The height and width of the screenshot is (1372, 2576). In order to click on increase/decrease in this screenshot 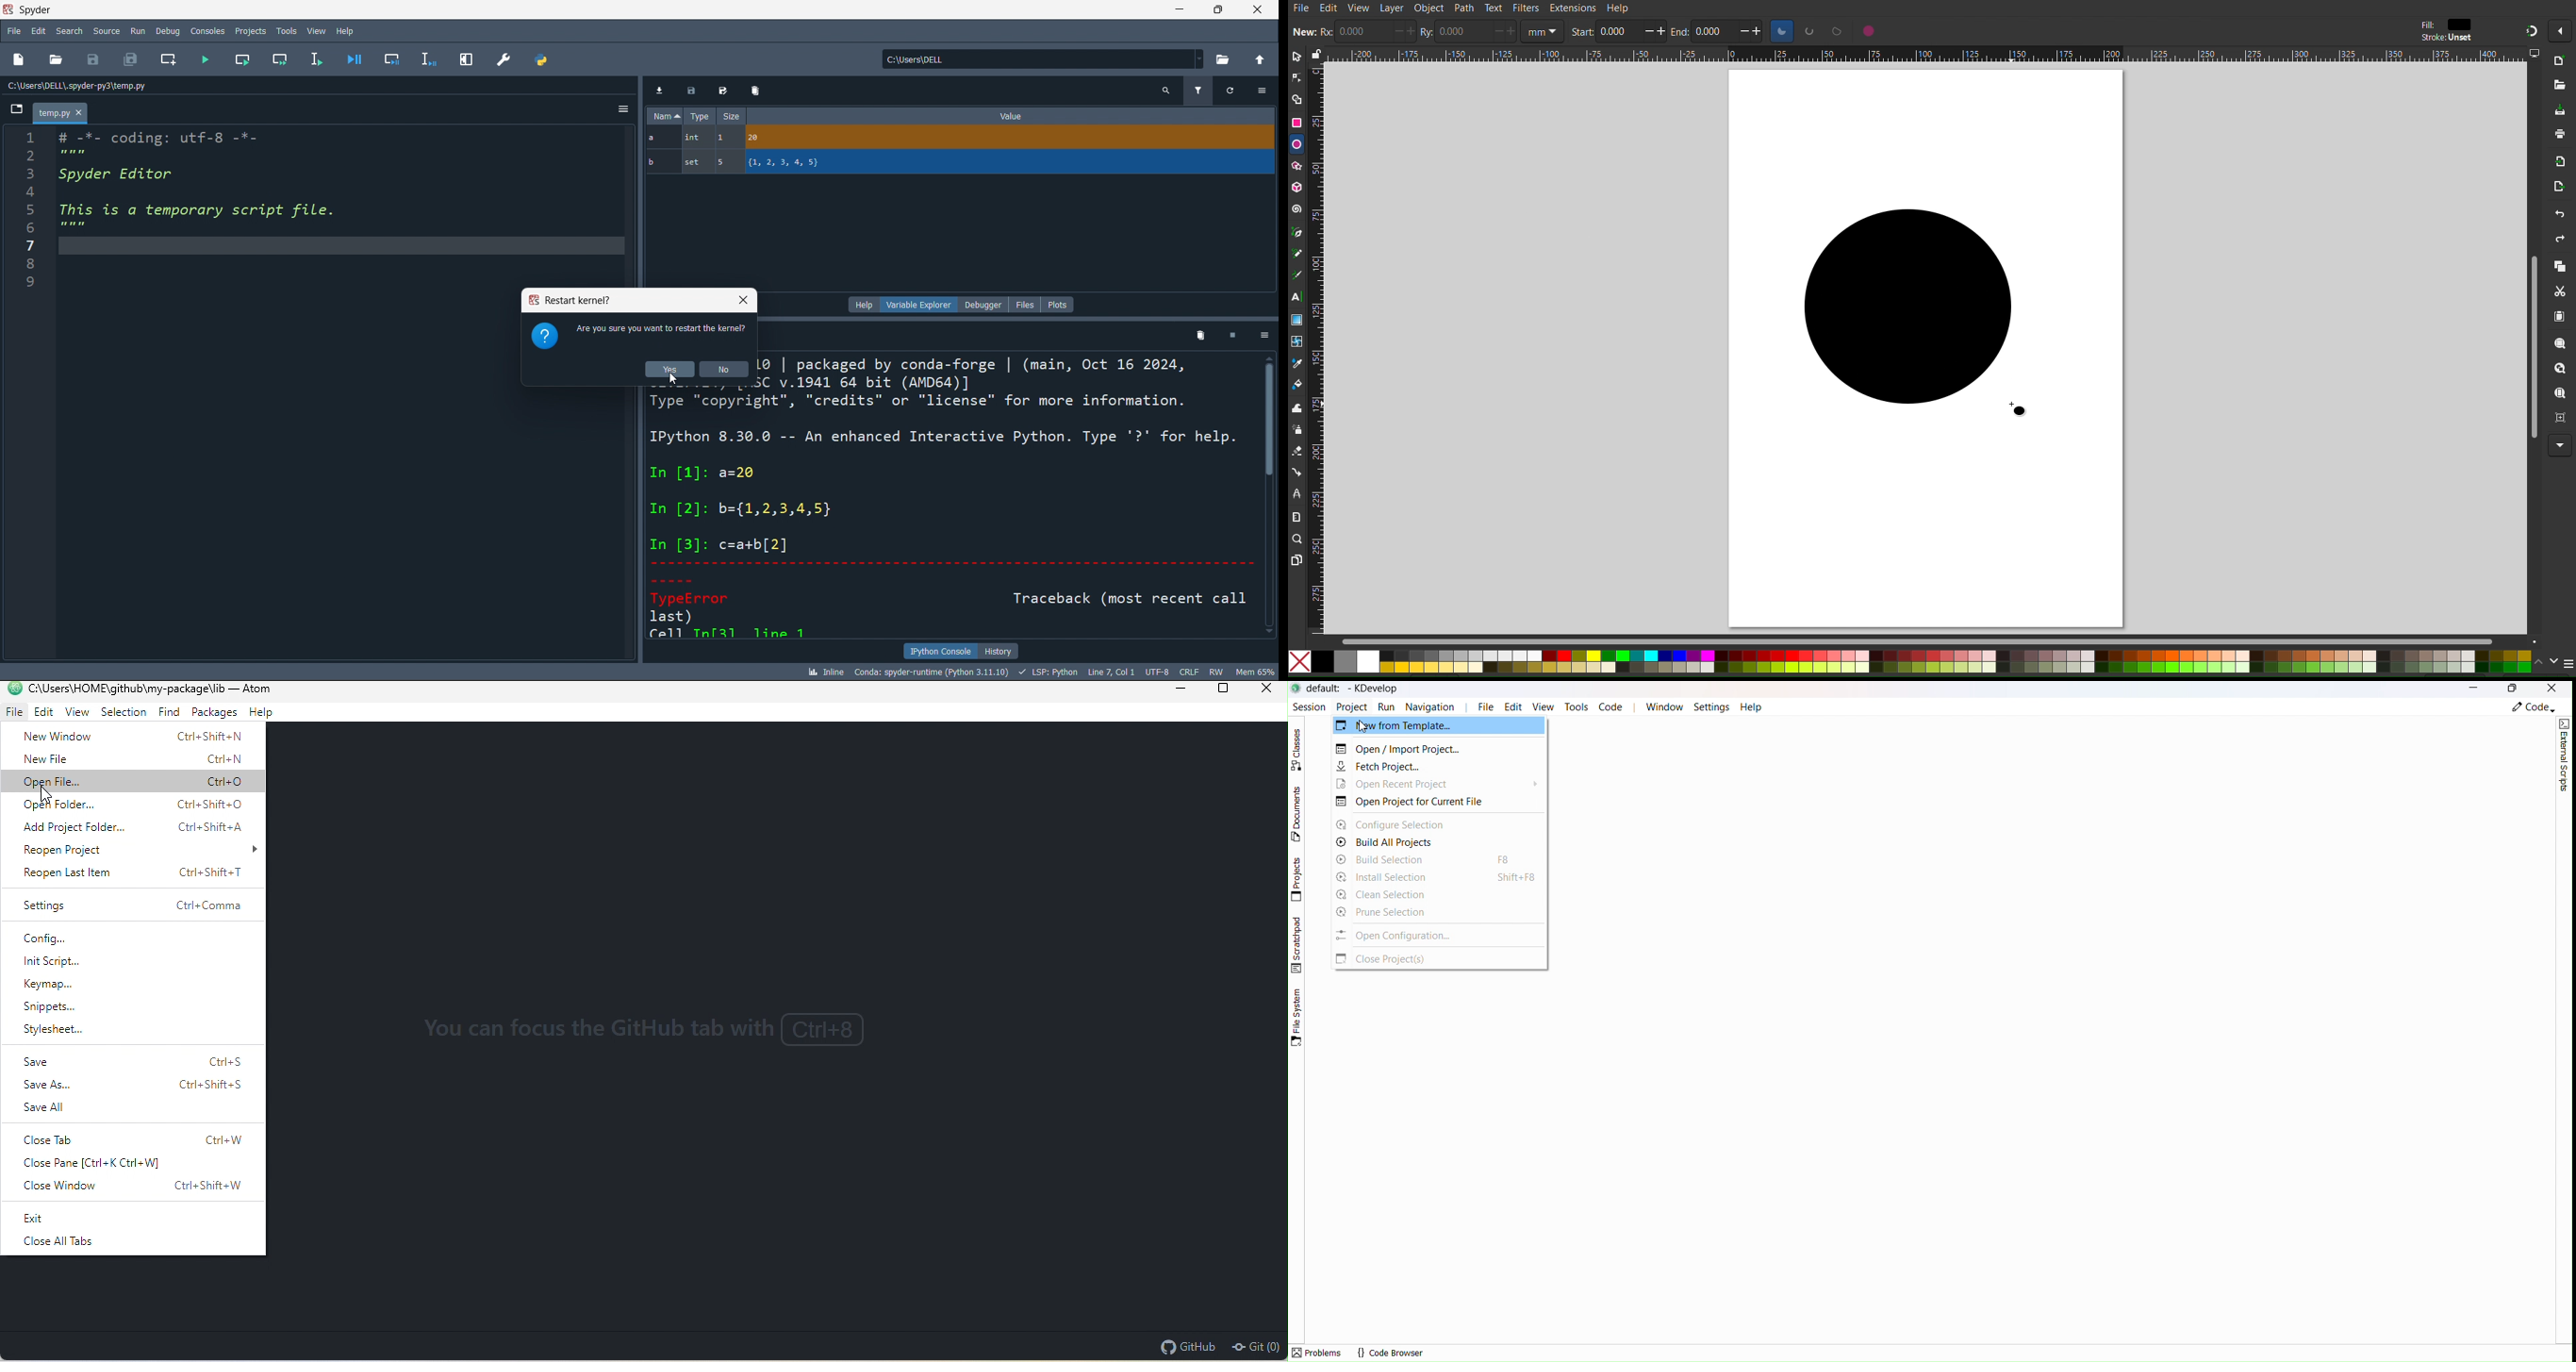, I will do `click(1750, 31)`.